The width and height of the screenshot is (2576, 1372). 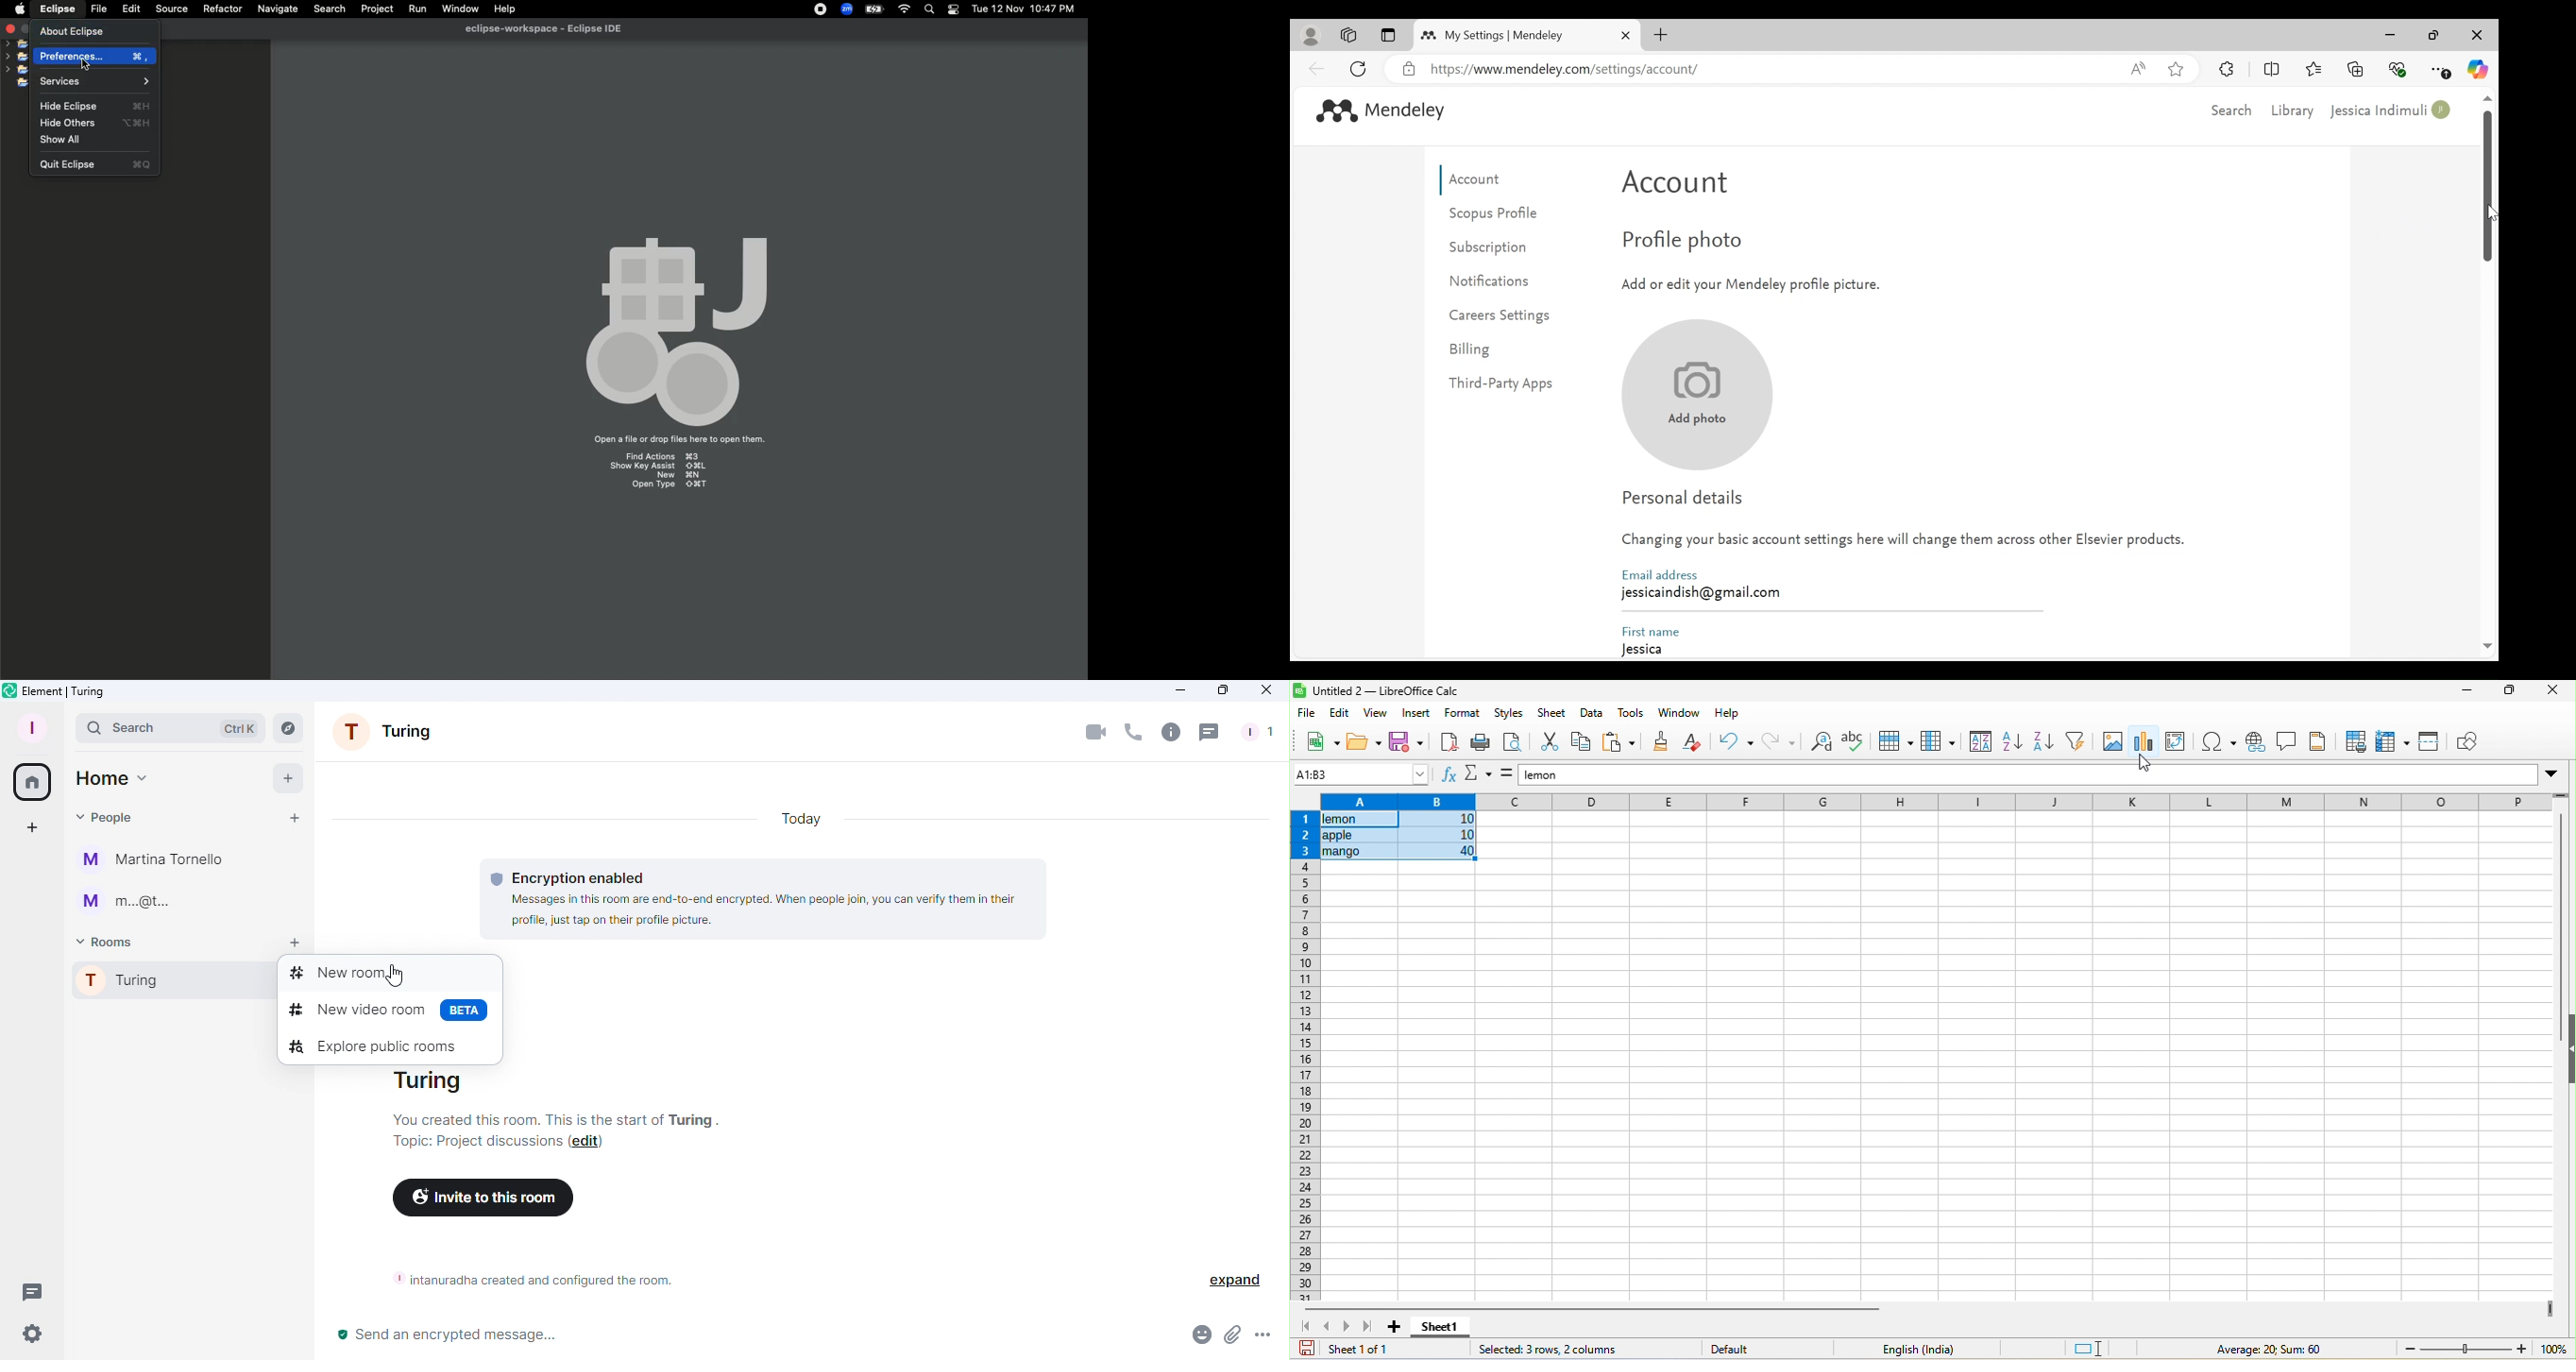 I want to click on Profile Photo, so click(x=1708, y=242).